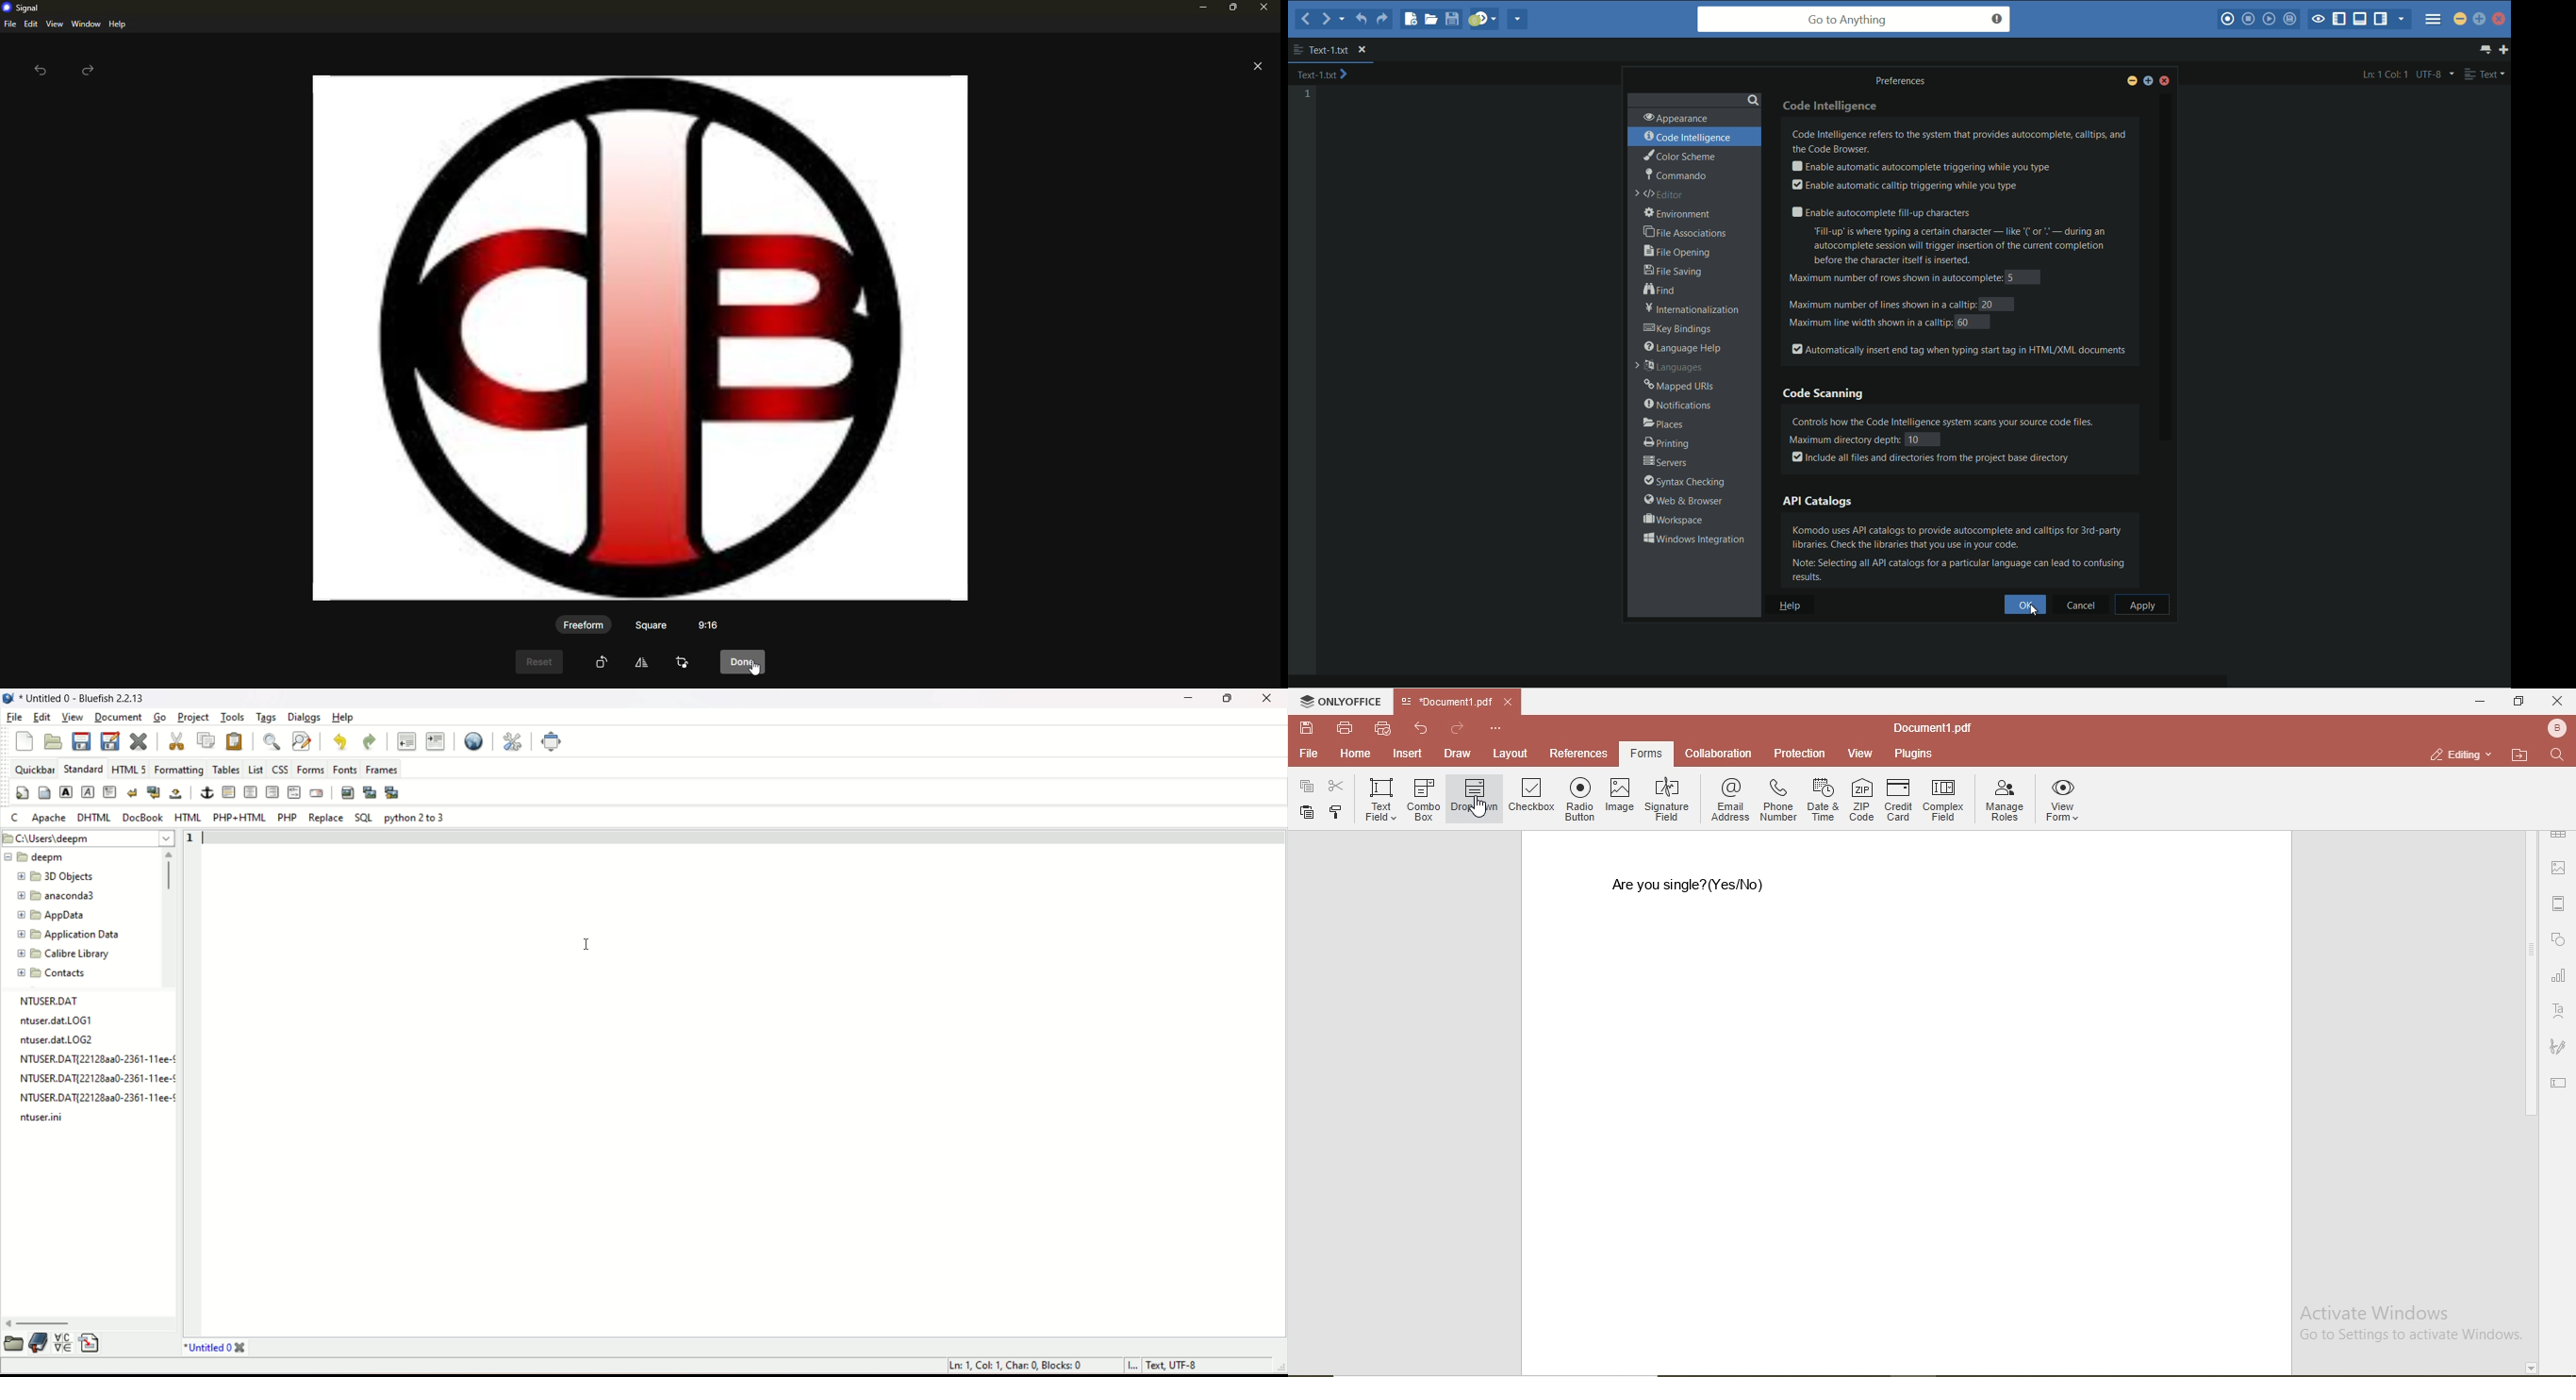 The height and width of the screenshot is (1400, 2576). What do you see at coordinates (538, 662) in the screenshot?
I see `reset` at bounding box center [538, 662].